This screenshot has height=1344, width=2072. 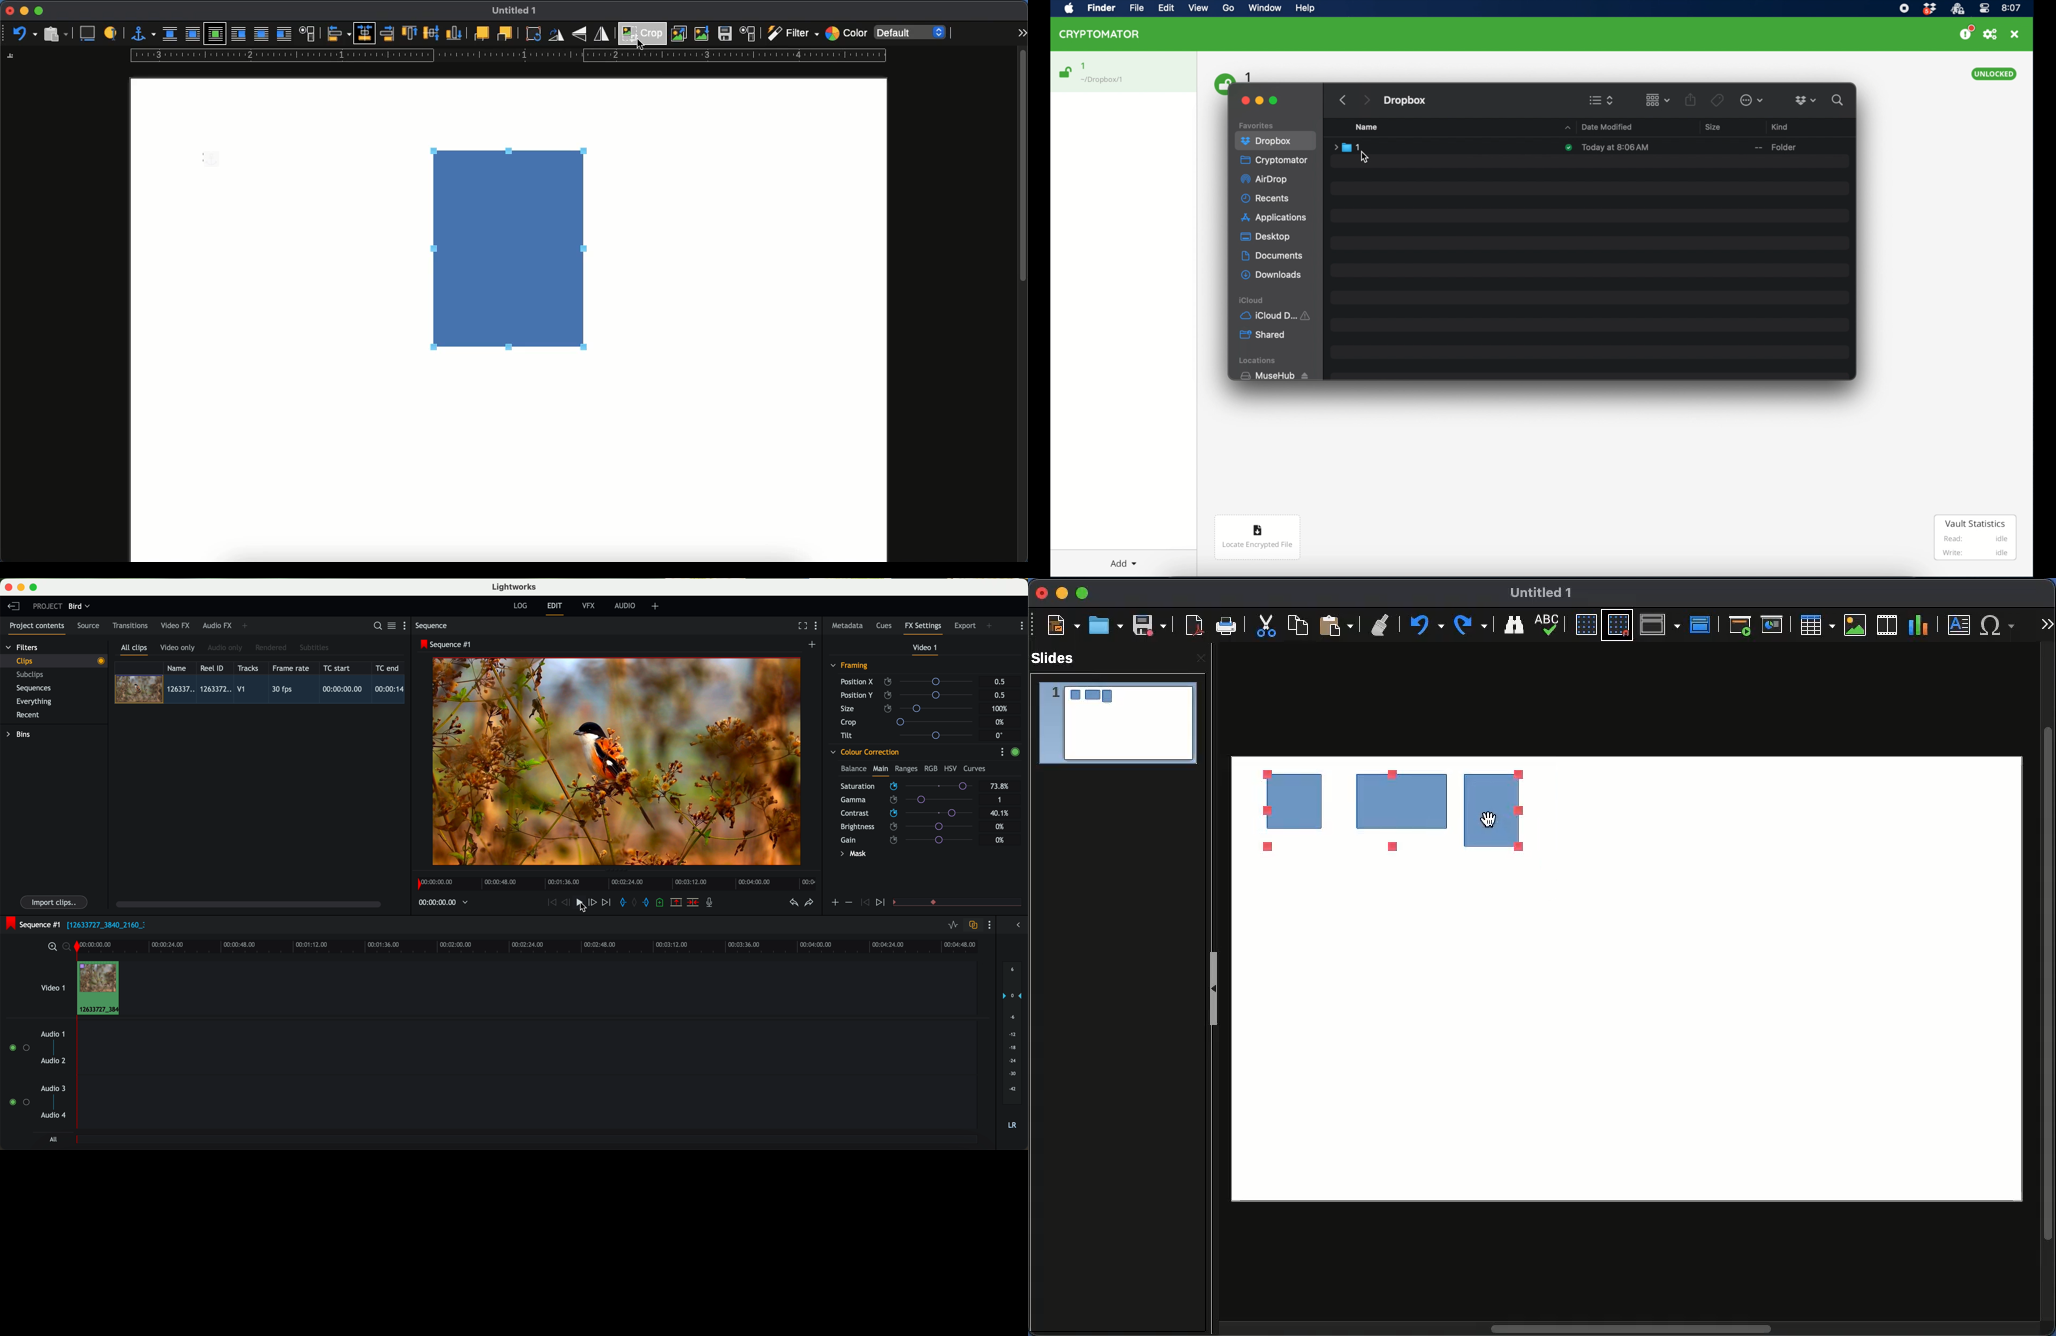 I want to click on toggle auto track sync, so click(x=971, y=926).